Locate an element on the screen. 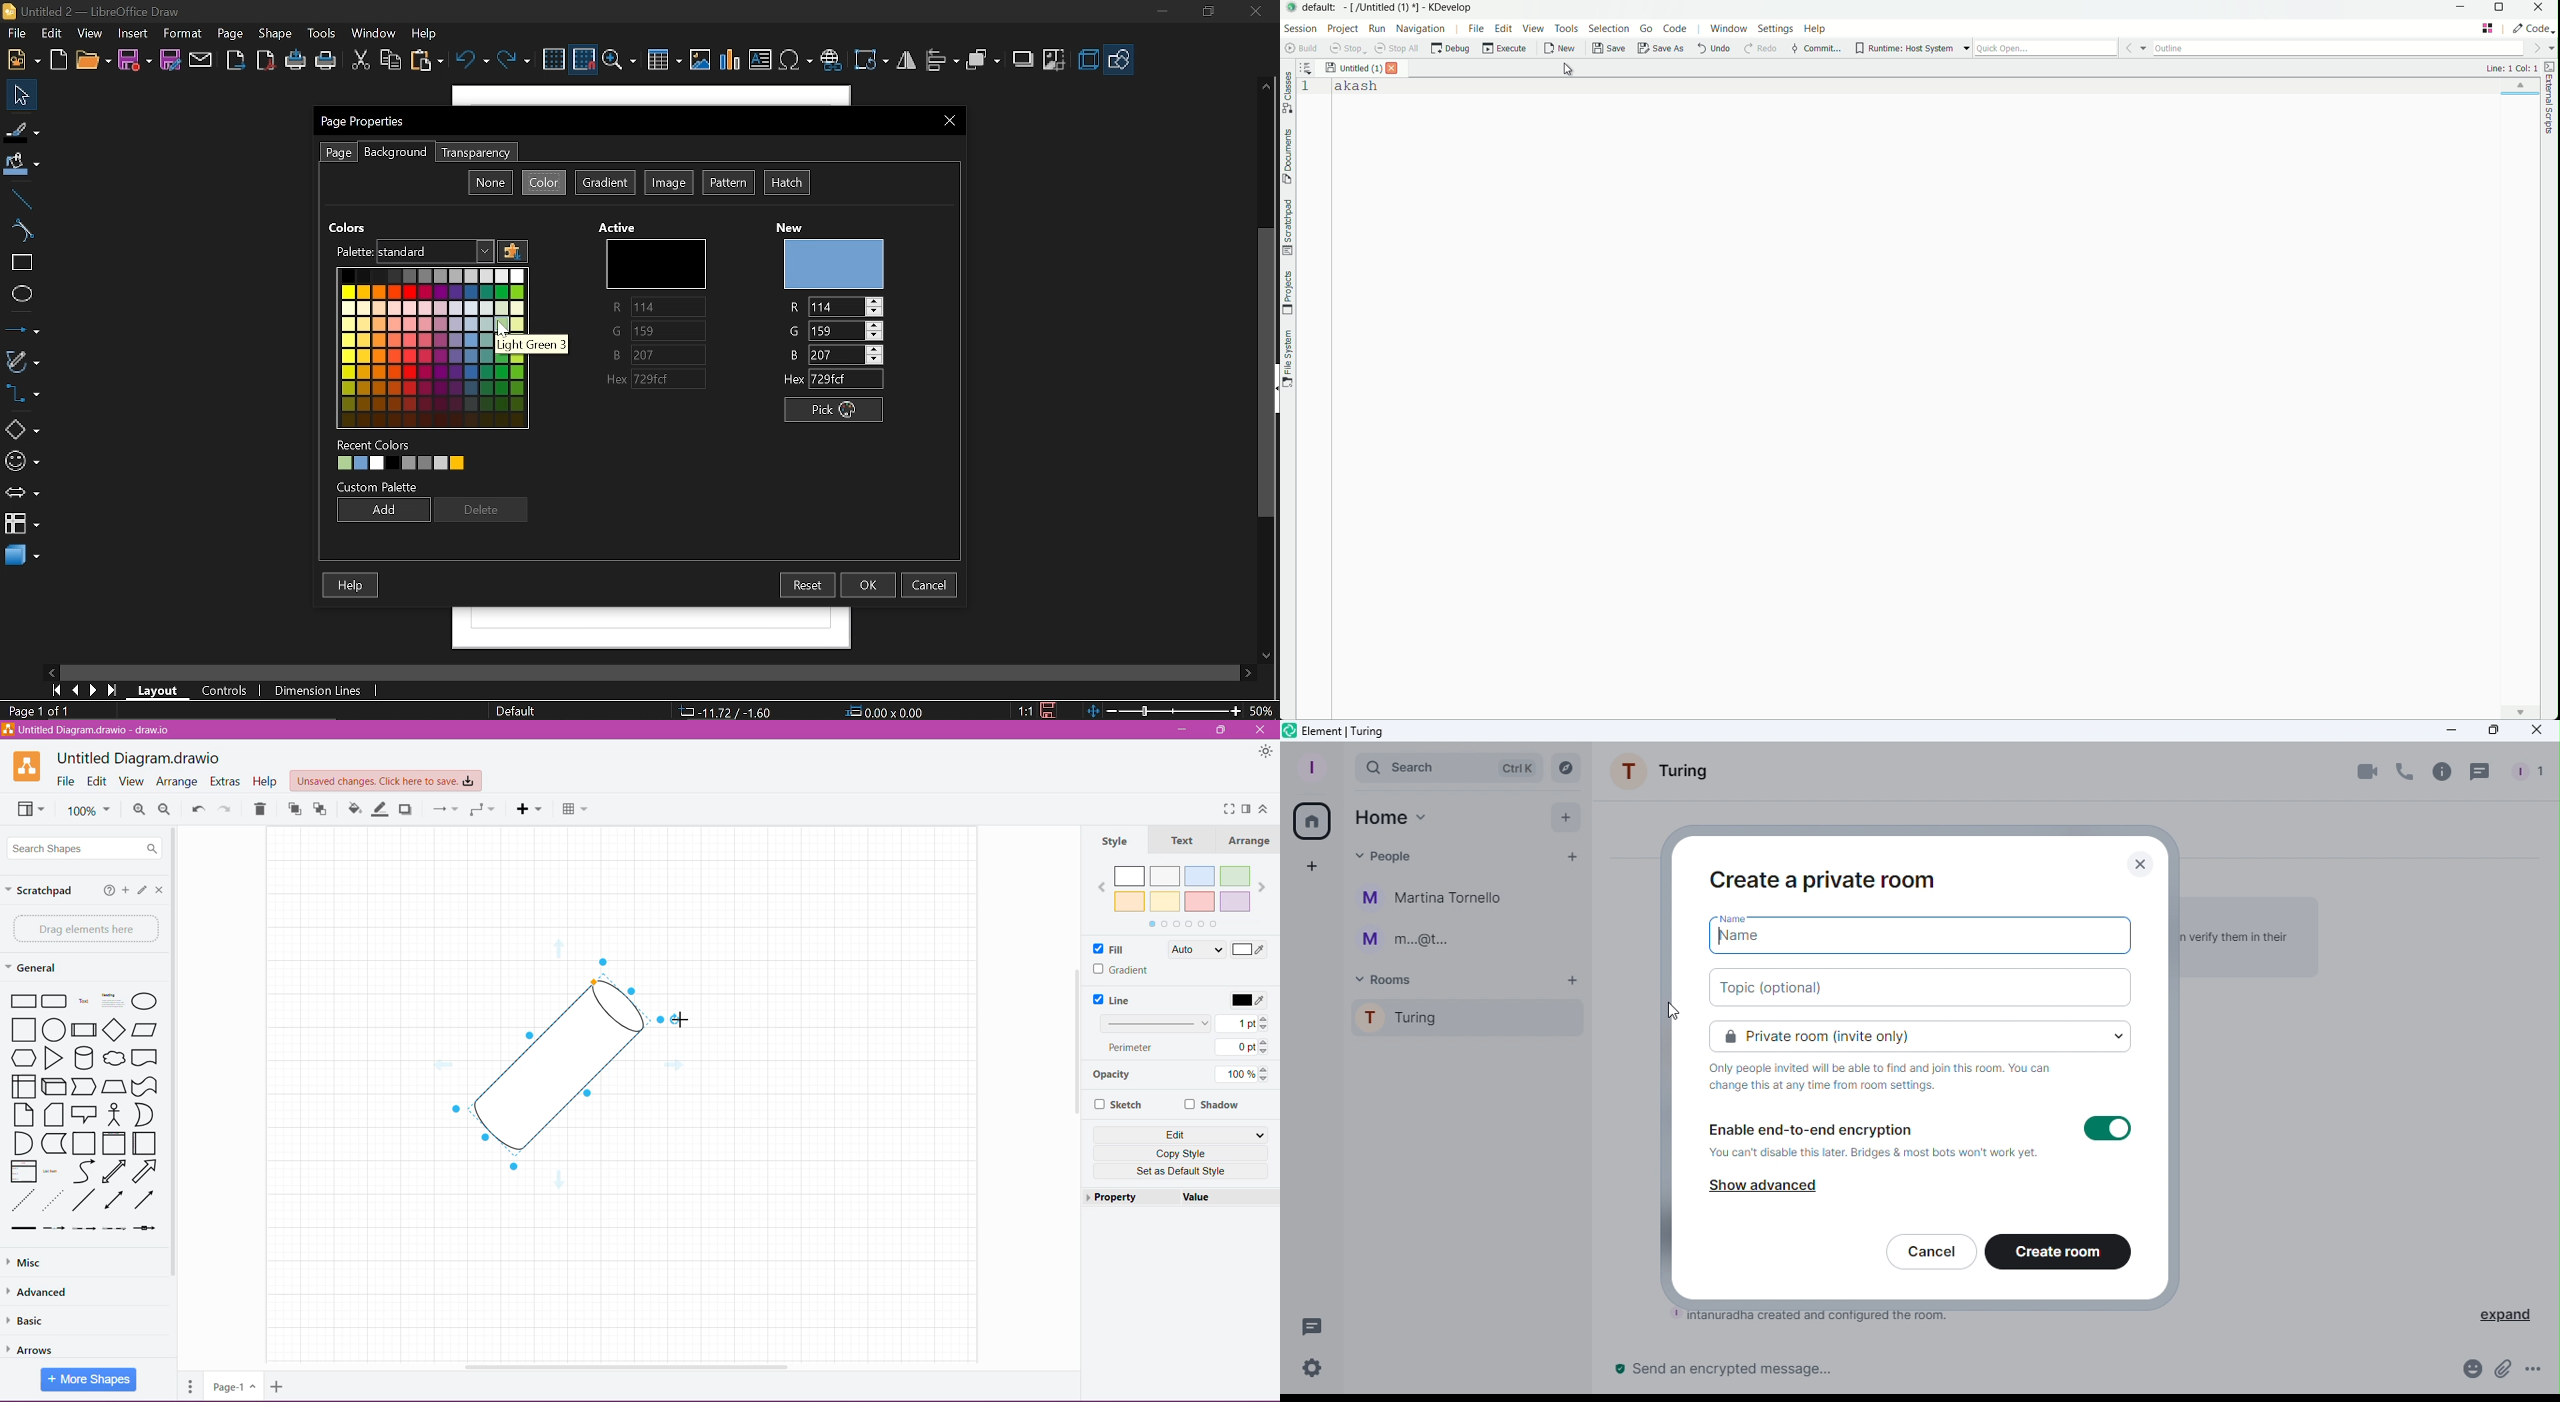 This screenshot has height=1428, width=2576. project is located at coordinates (1345, 29).